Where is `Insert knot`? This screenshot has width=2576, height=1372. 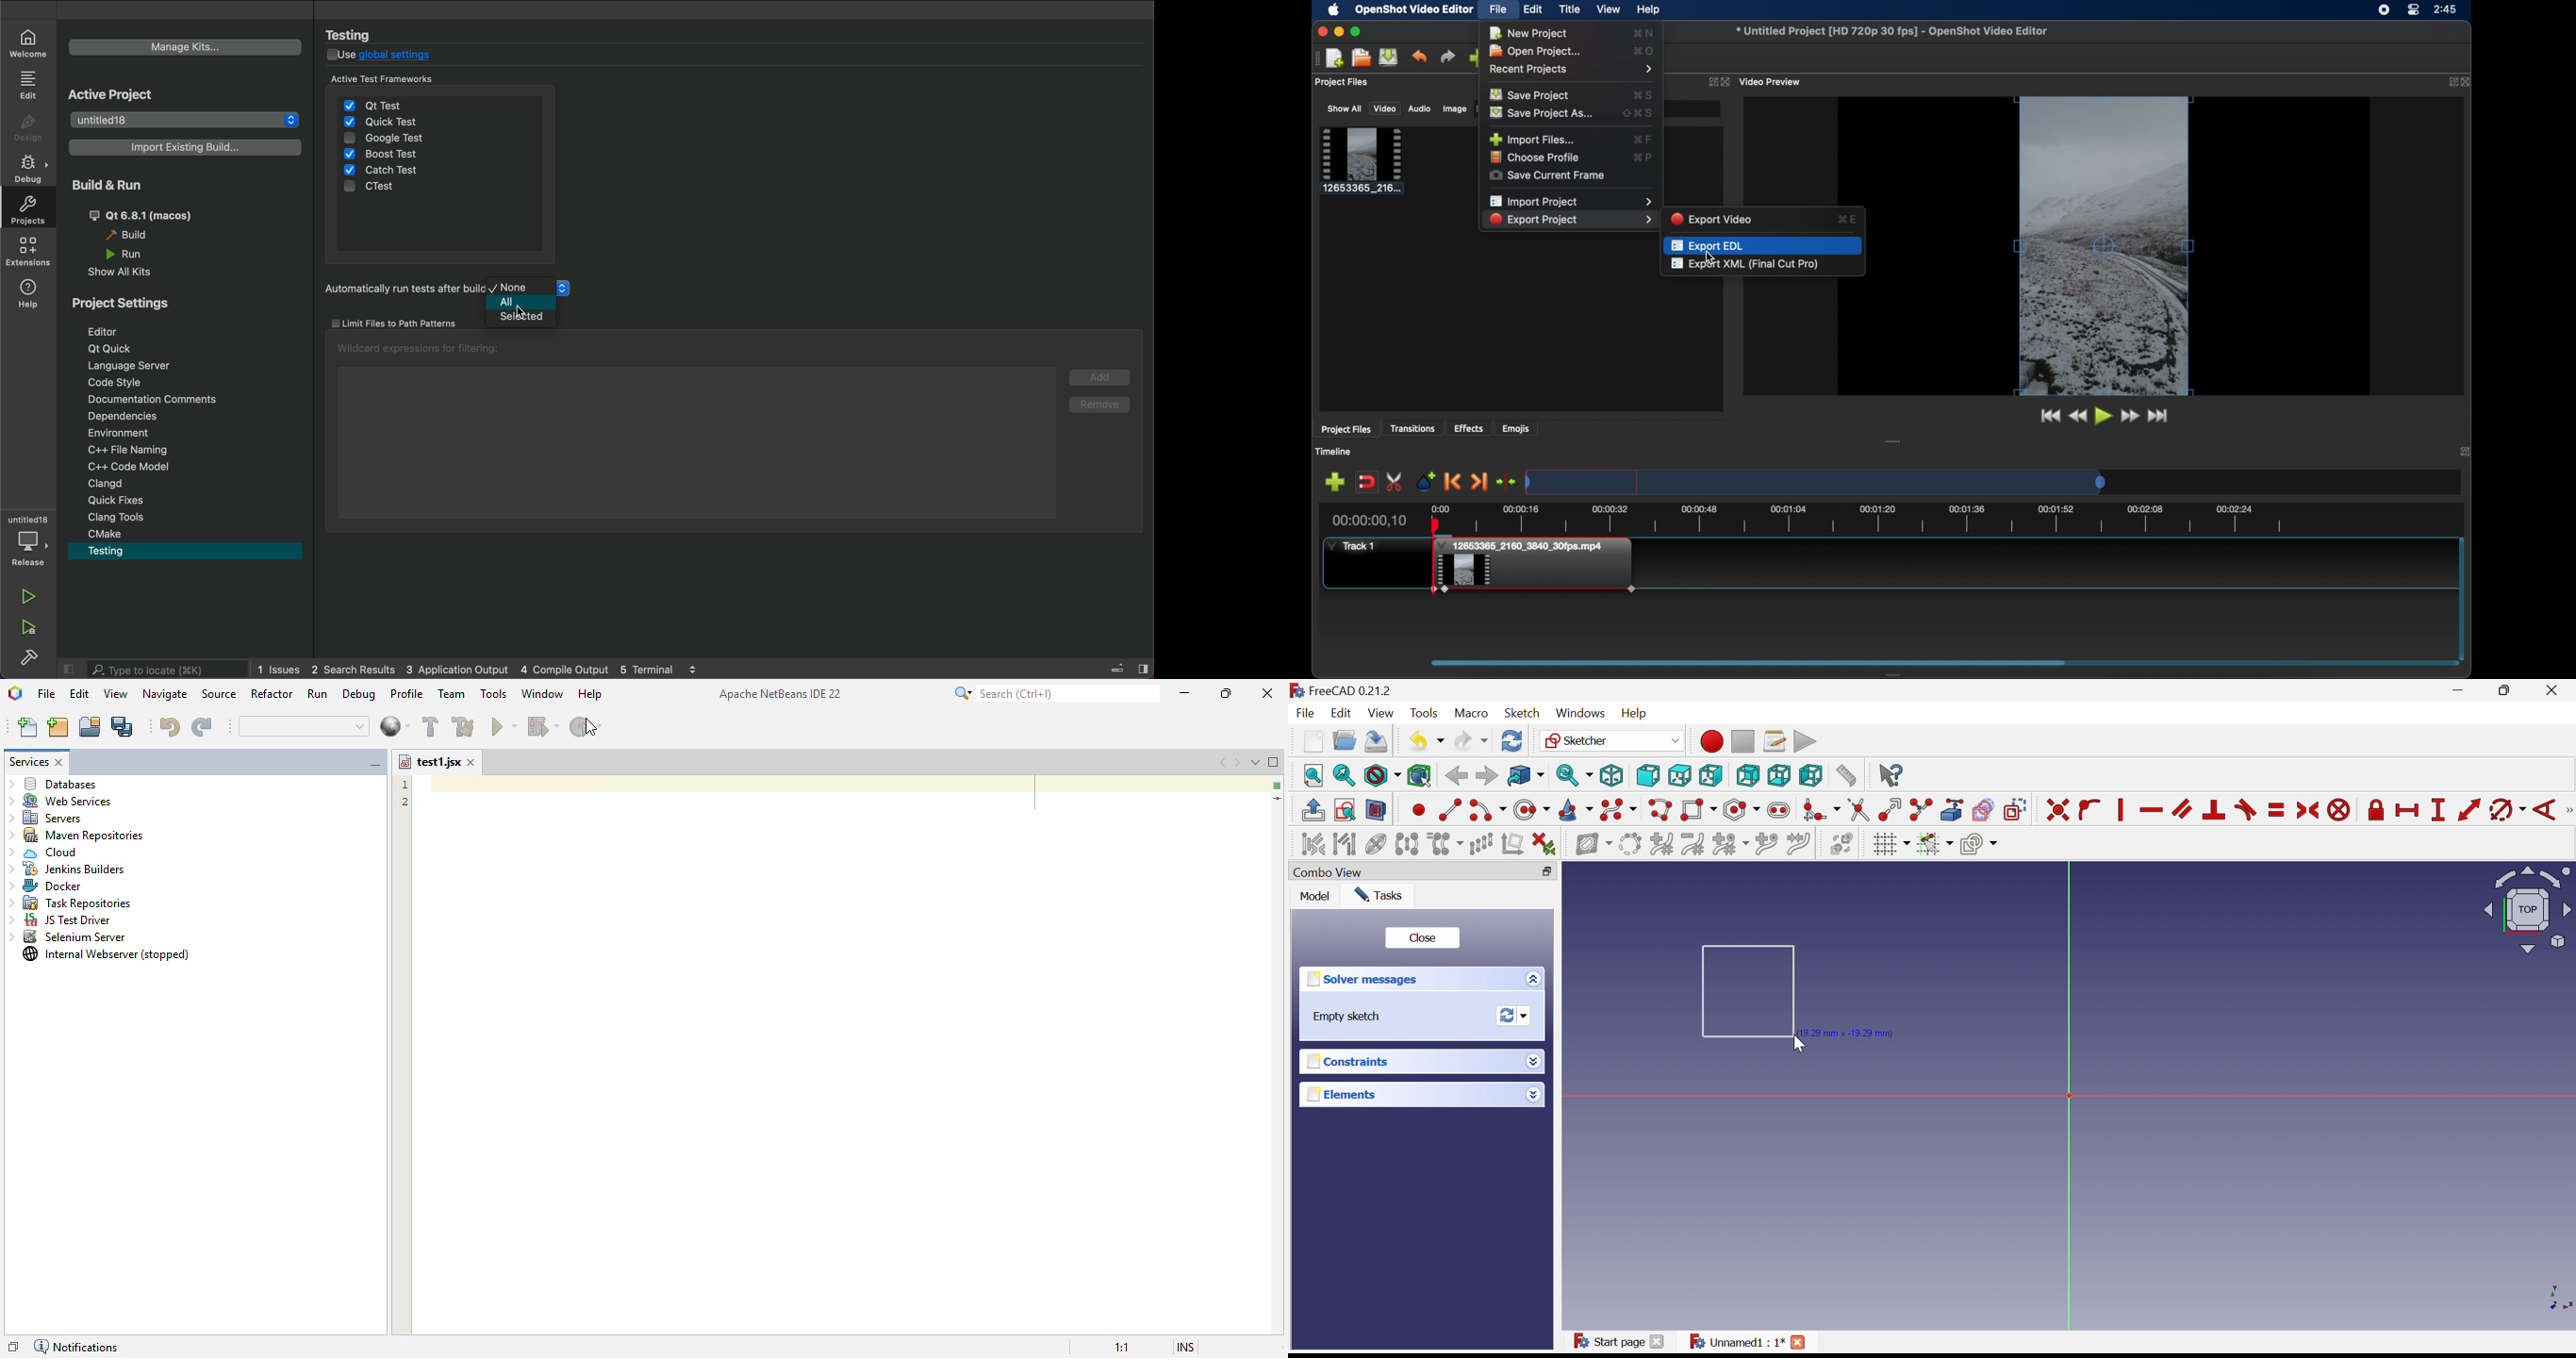 Insert knot is located at coordinates (1767, 846).